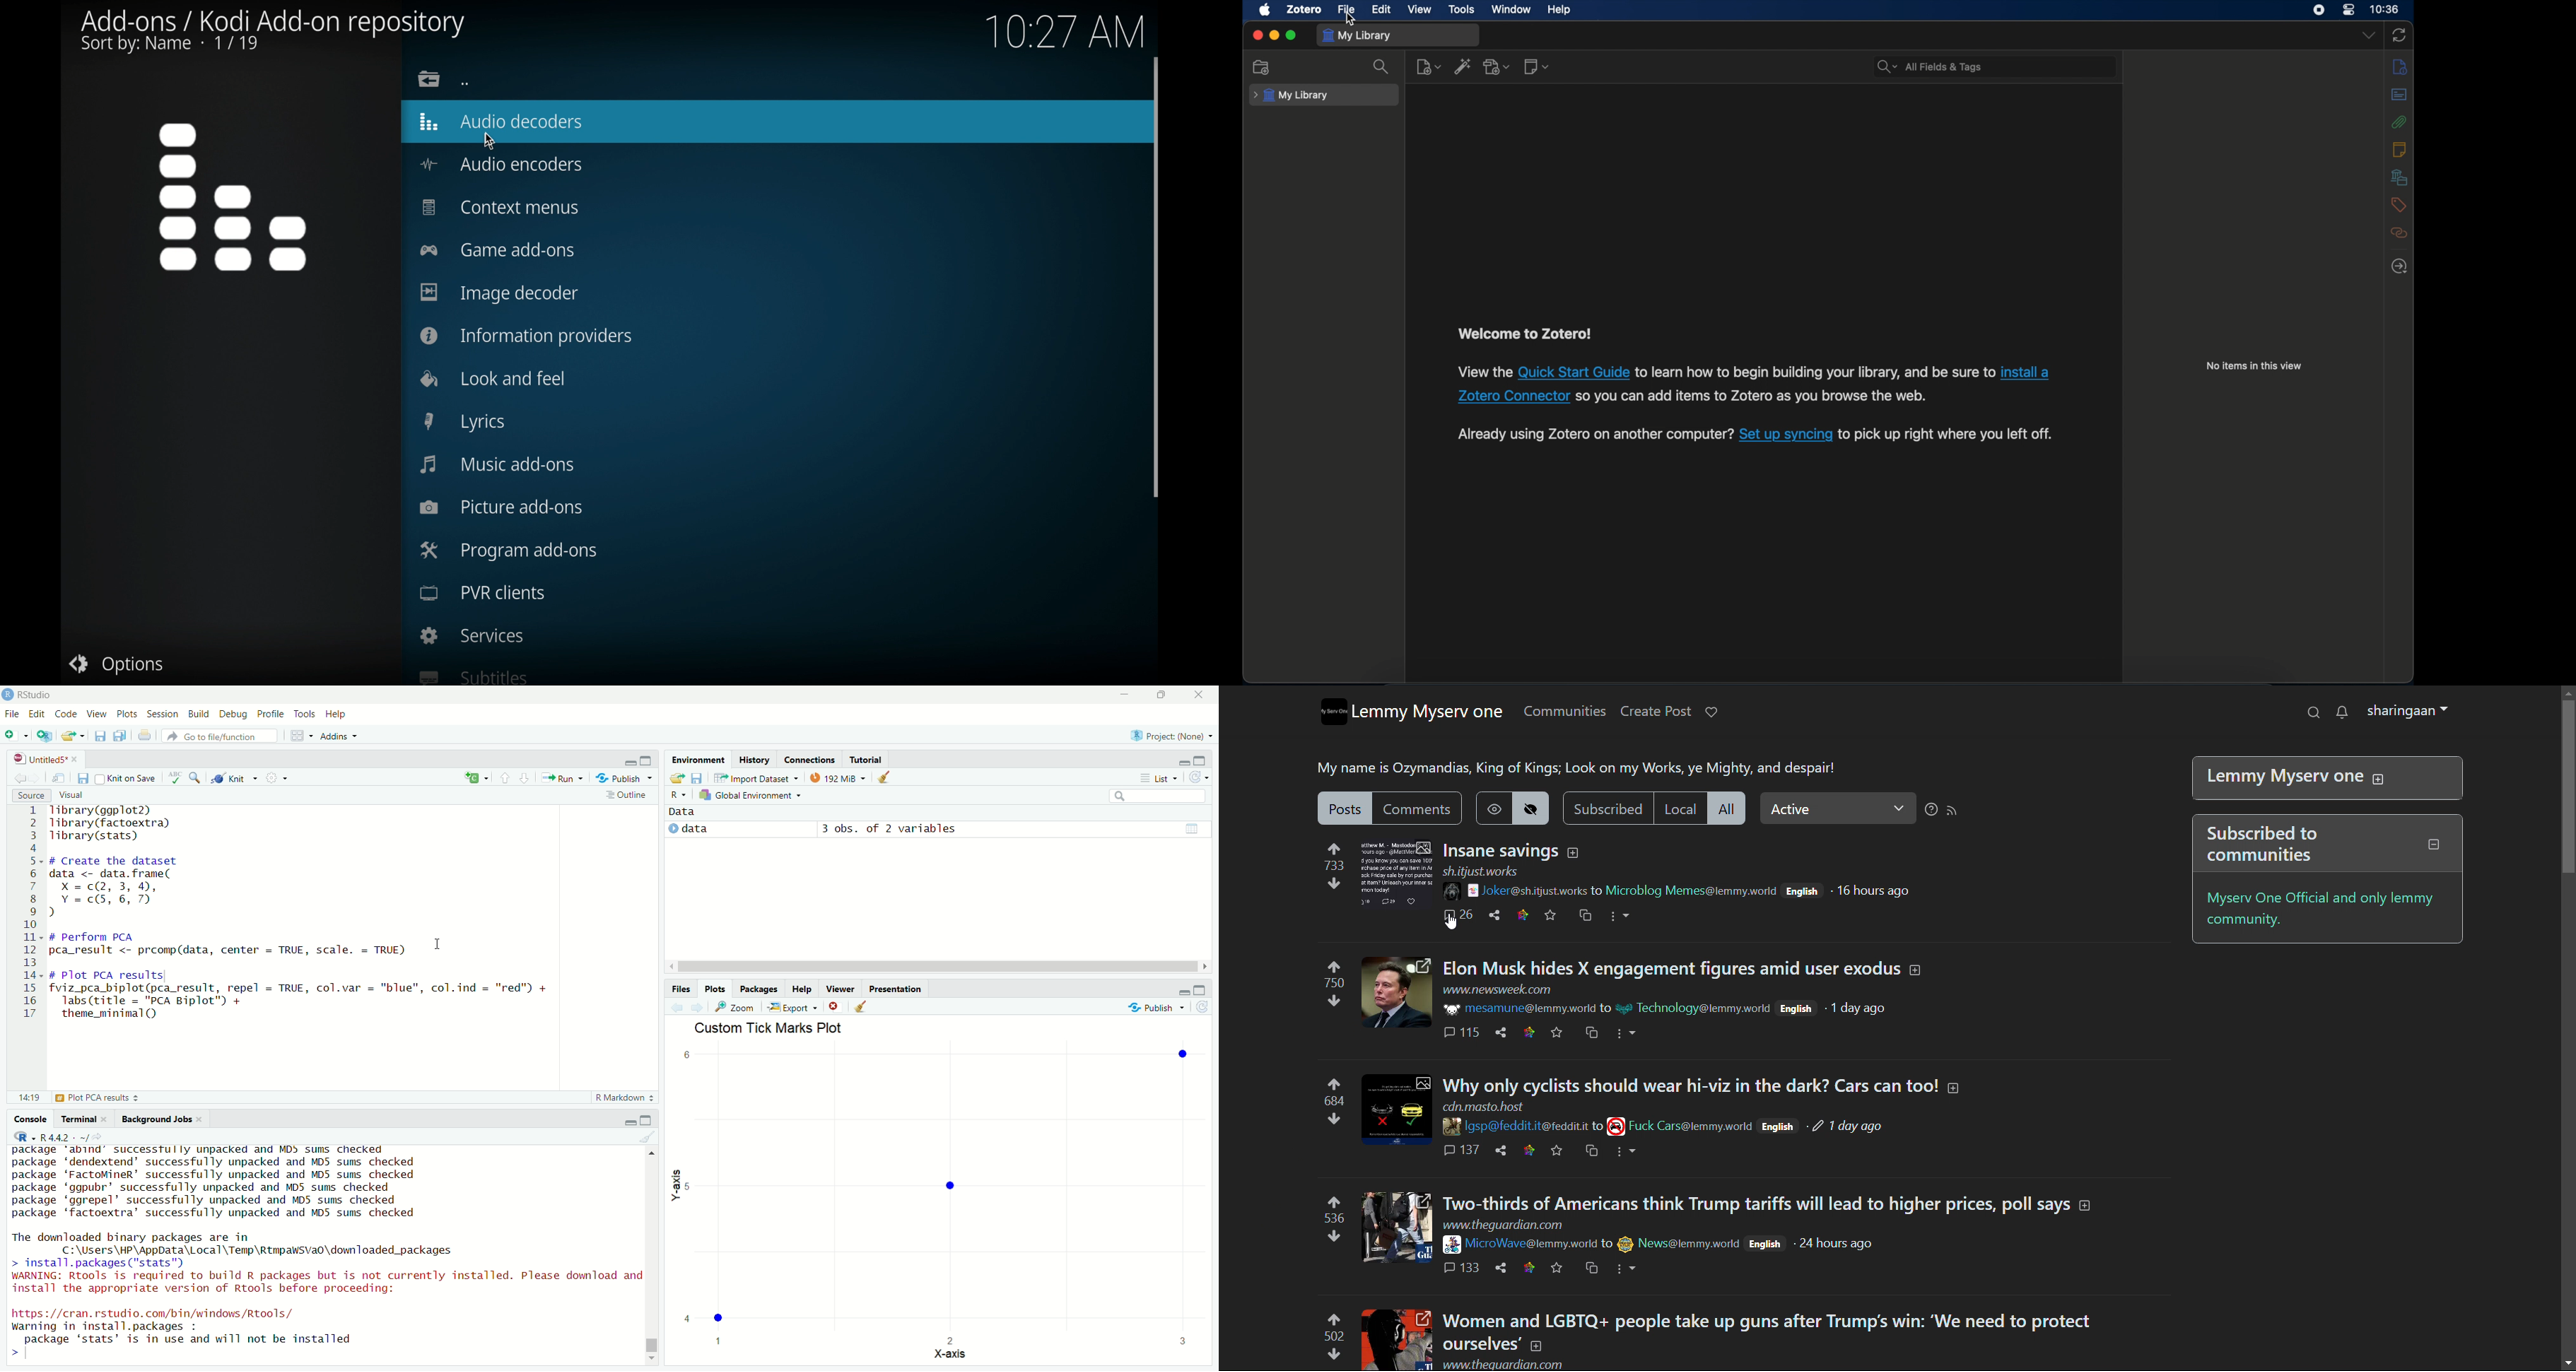  Describe the element at coordinates (561, 778) in the screenshot. I see `run` at that location.